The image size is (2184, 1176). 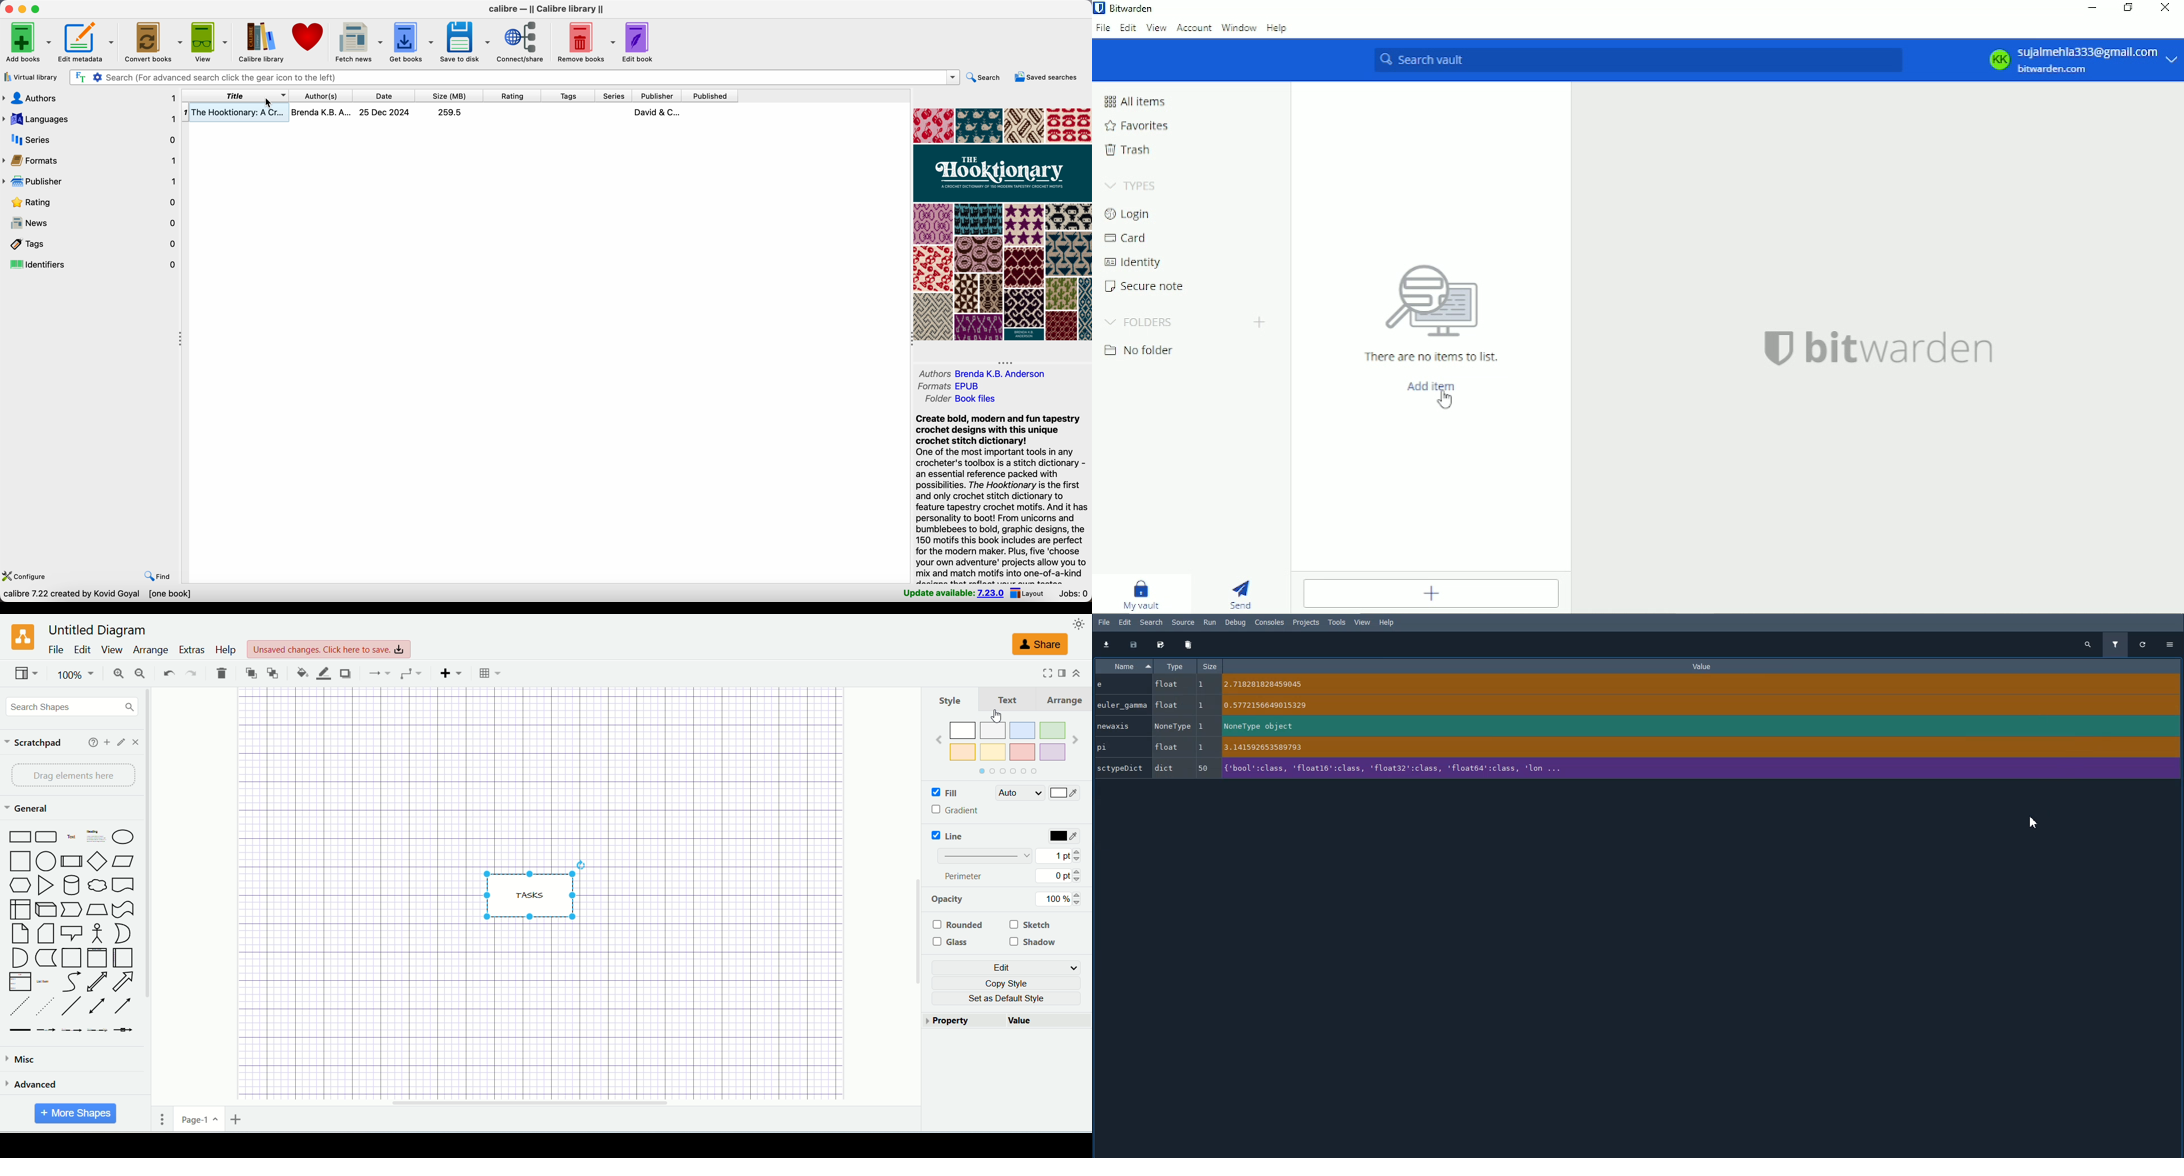 I want to click on Run, so click(x=1210, y=623).